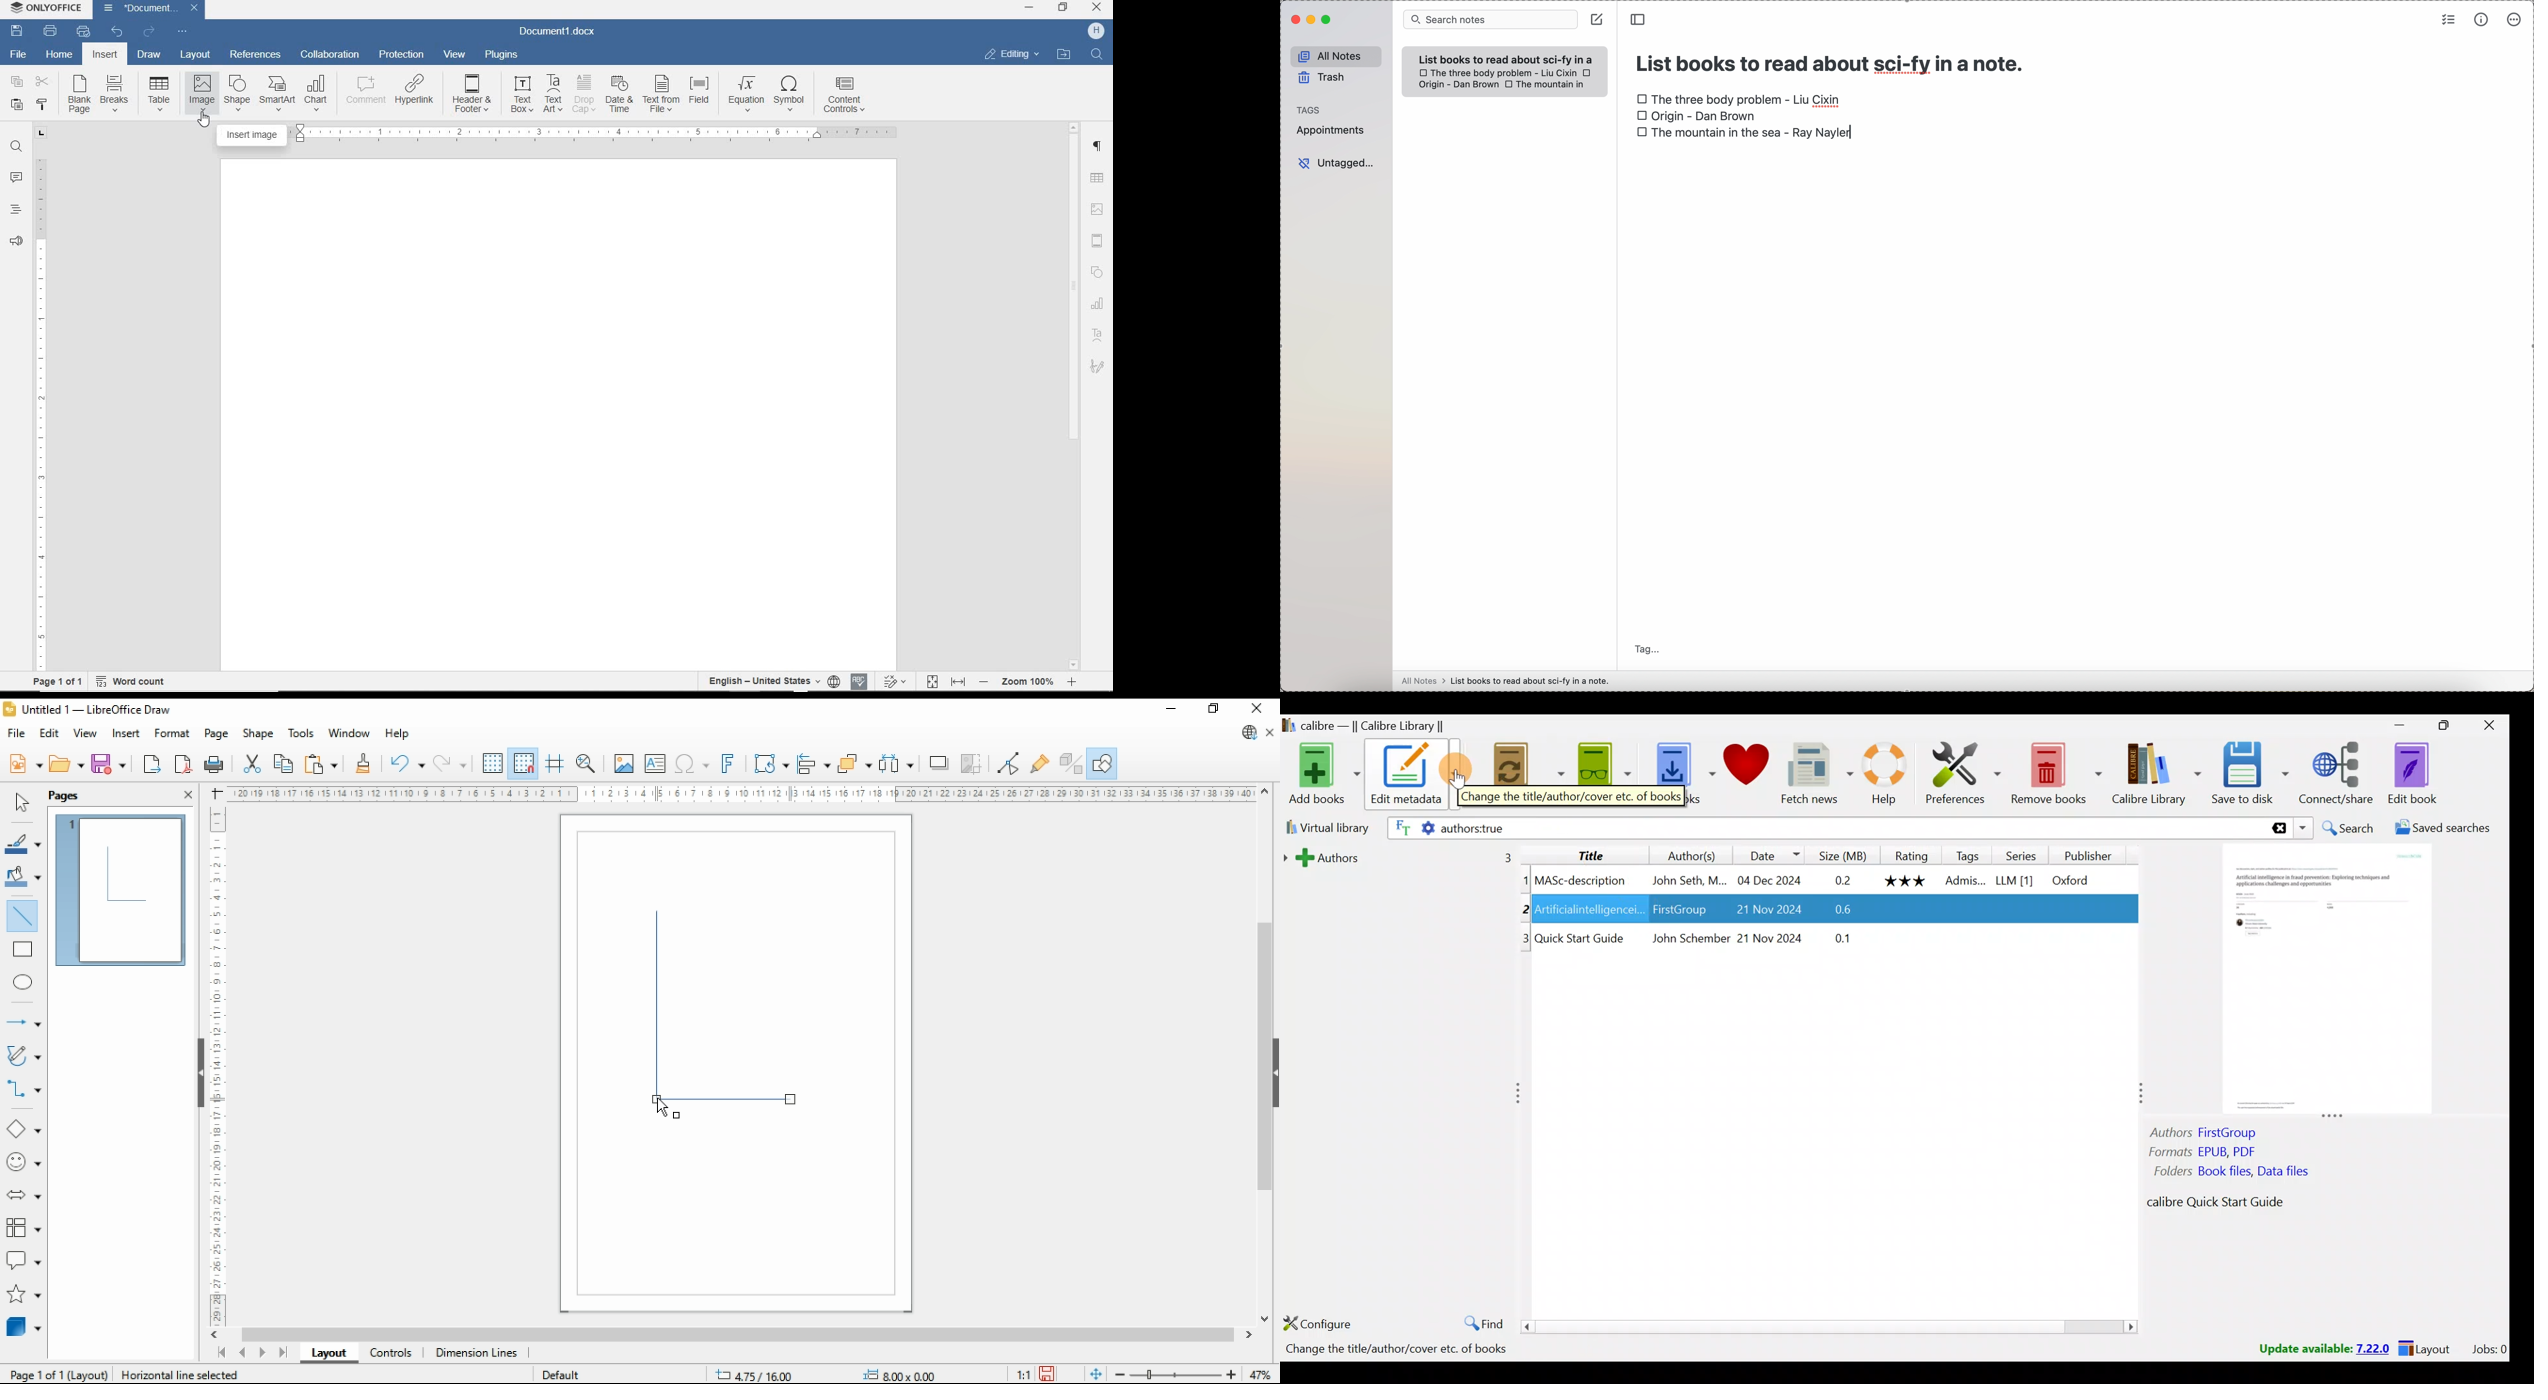  I want to click on toggle sidebar, so click(1639, 19).